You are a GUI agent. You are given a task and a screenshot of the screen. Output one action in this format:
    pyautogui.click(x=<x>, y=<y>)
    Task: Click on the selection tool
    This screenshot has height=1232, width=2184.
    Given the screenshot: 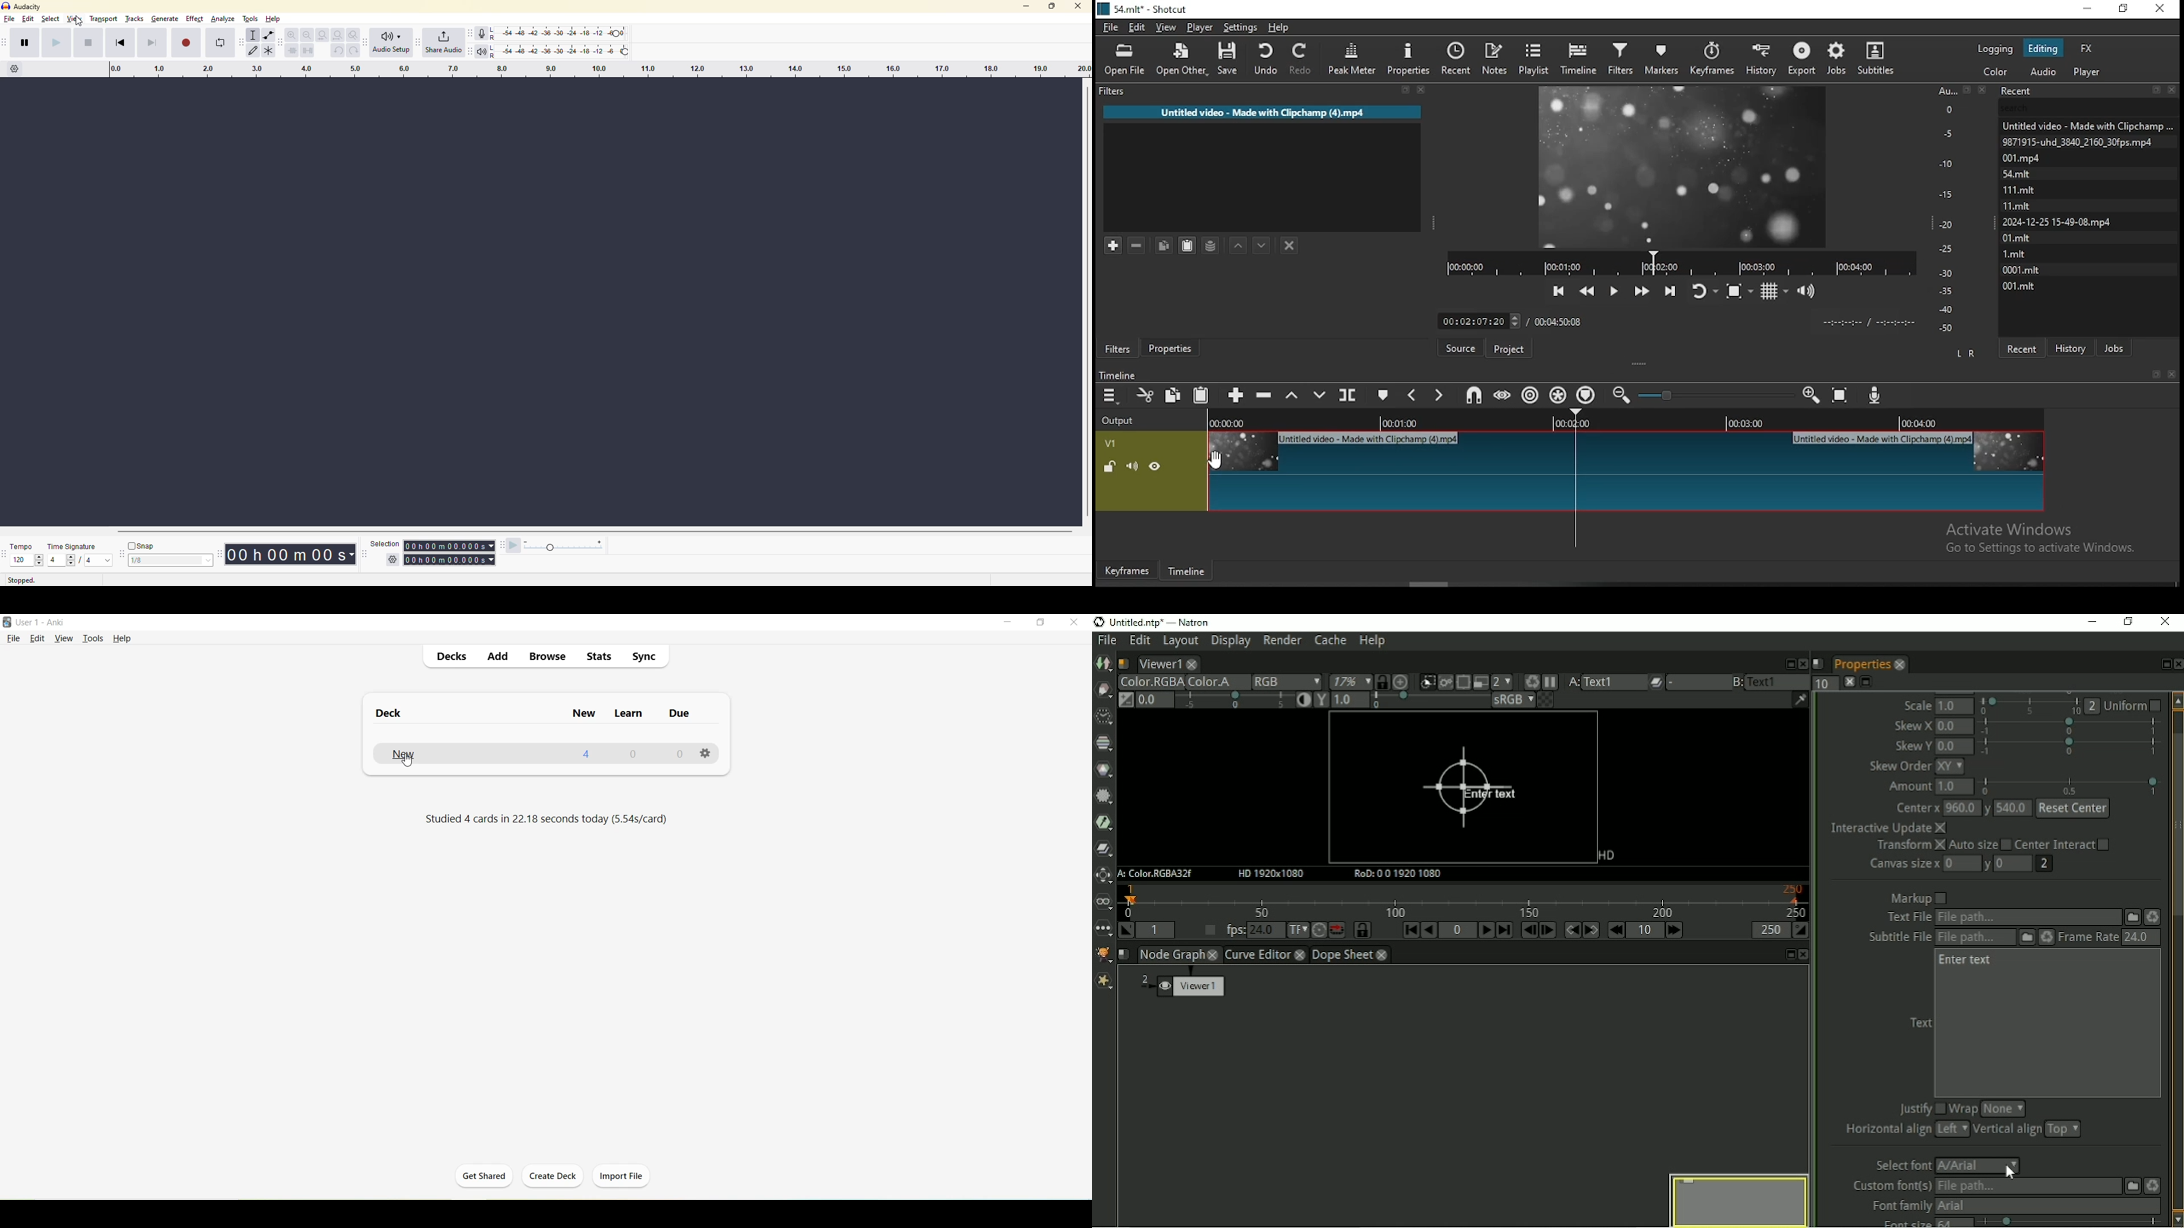 What is the action you would take?
    pyautogui.click(x=254, y=35)
    